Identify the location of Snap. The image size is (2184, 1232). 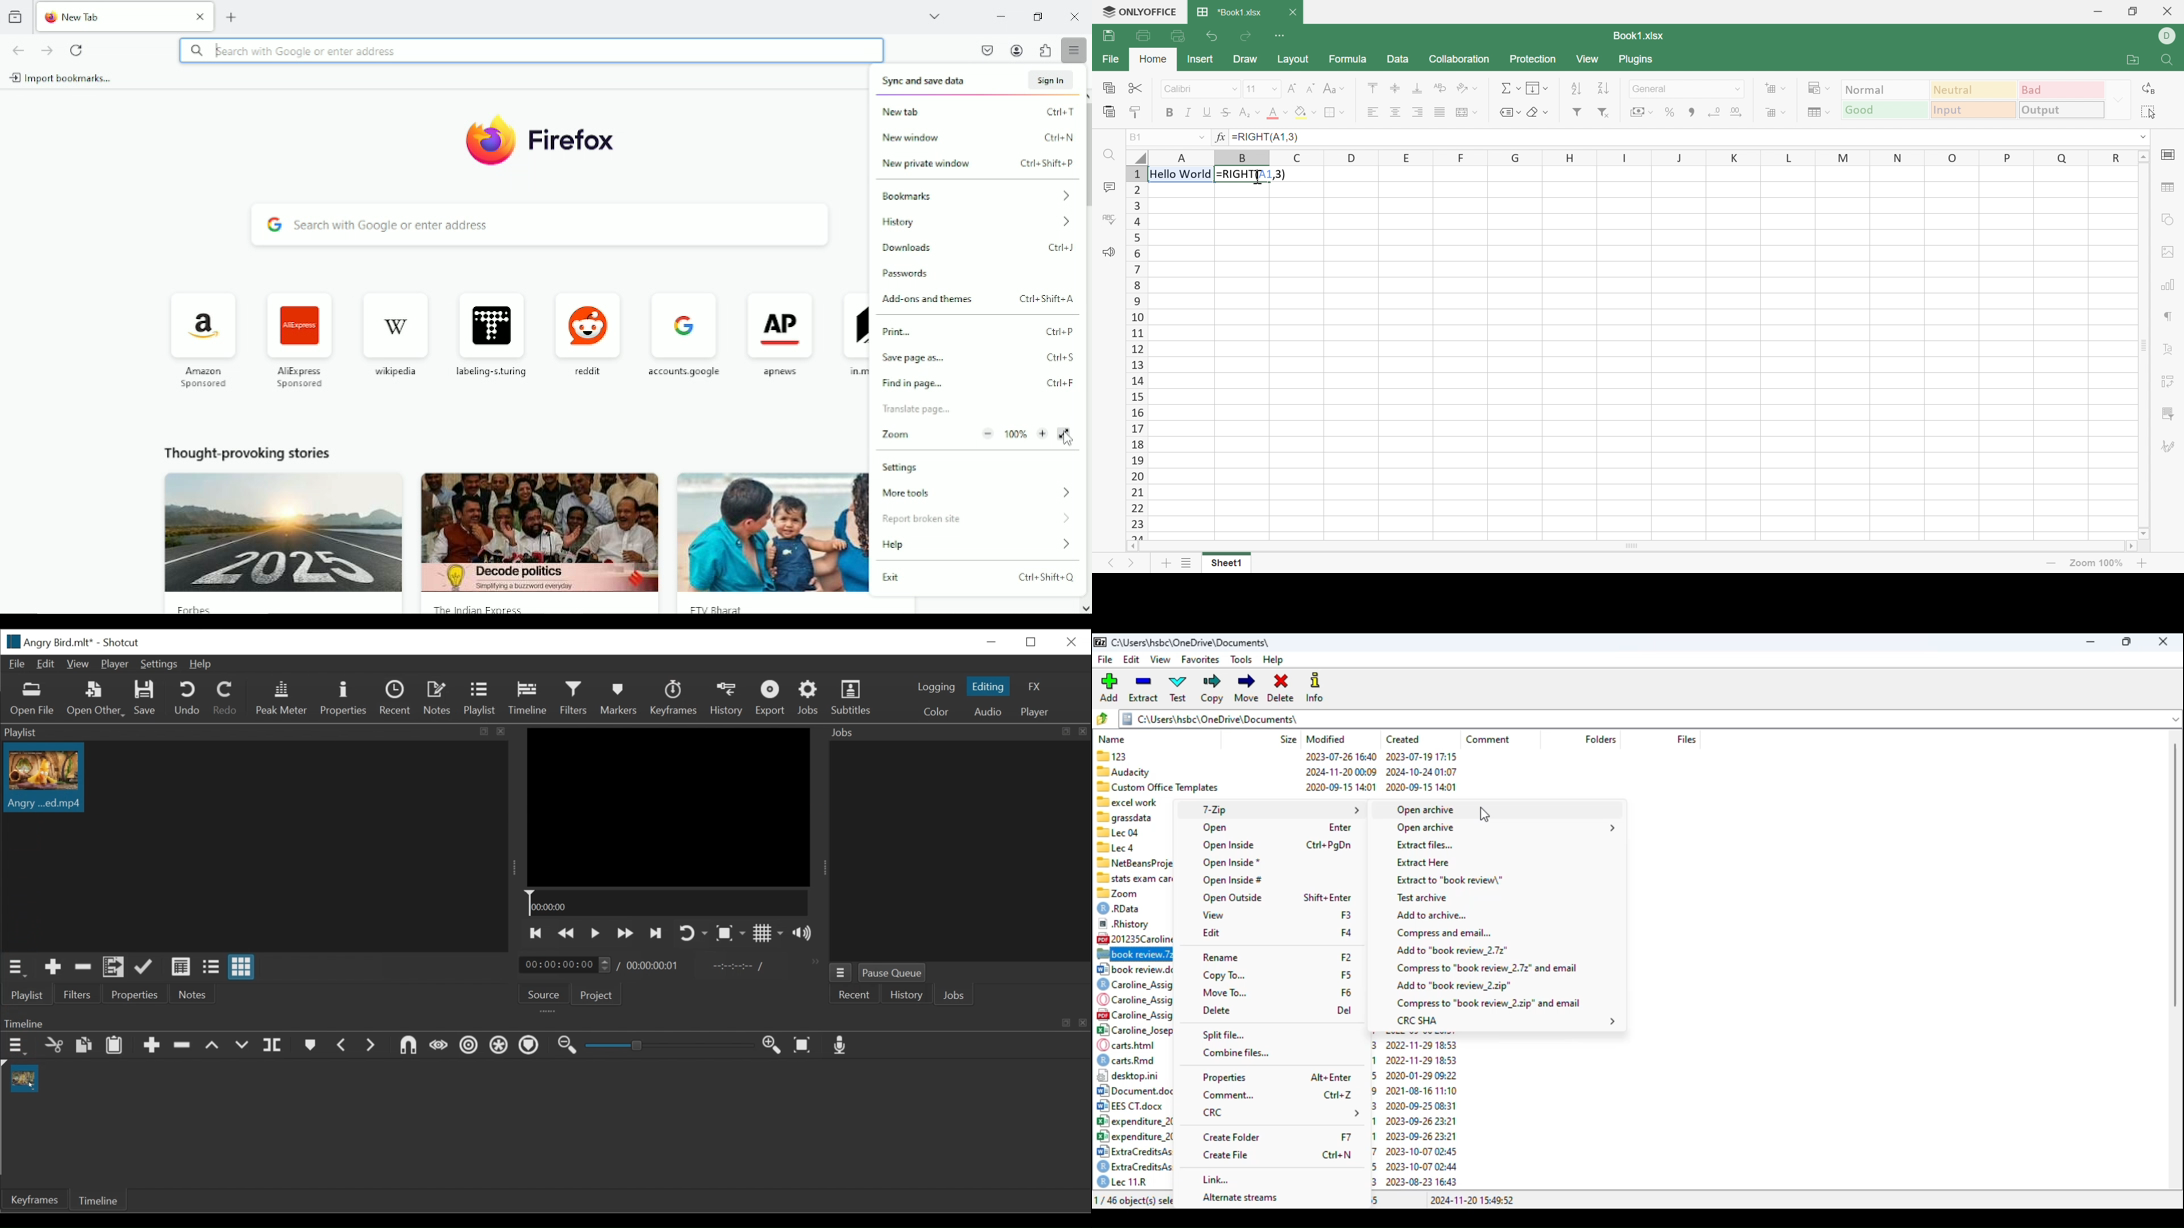
(407, 1045).